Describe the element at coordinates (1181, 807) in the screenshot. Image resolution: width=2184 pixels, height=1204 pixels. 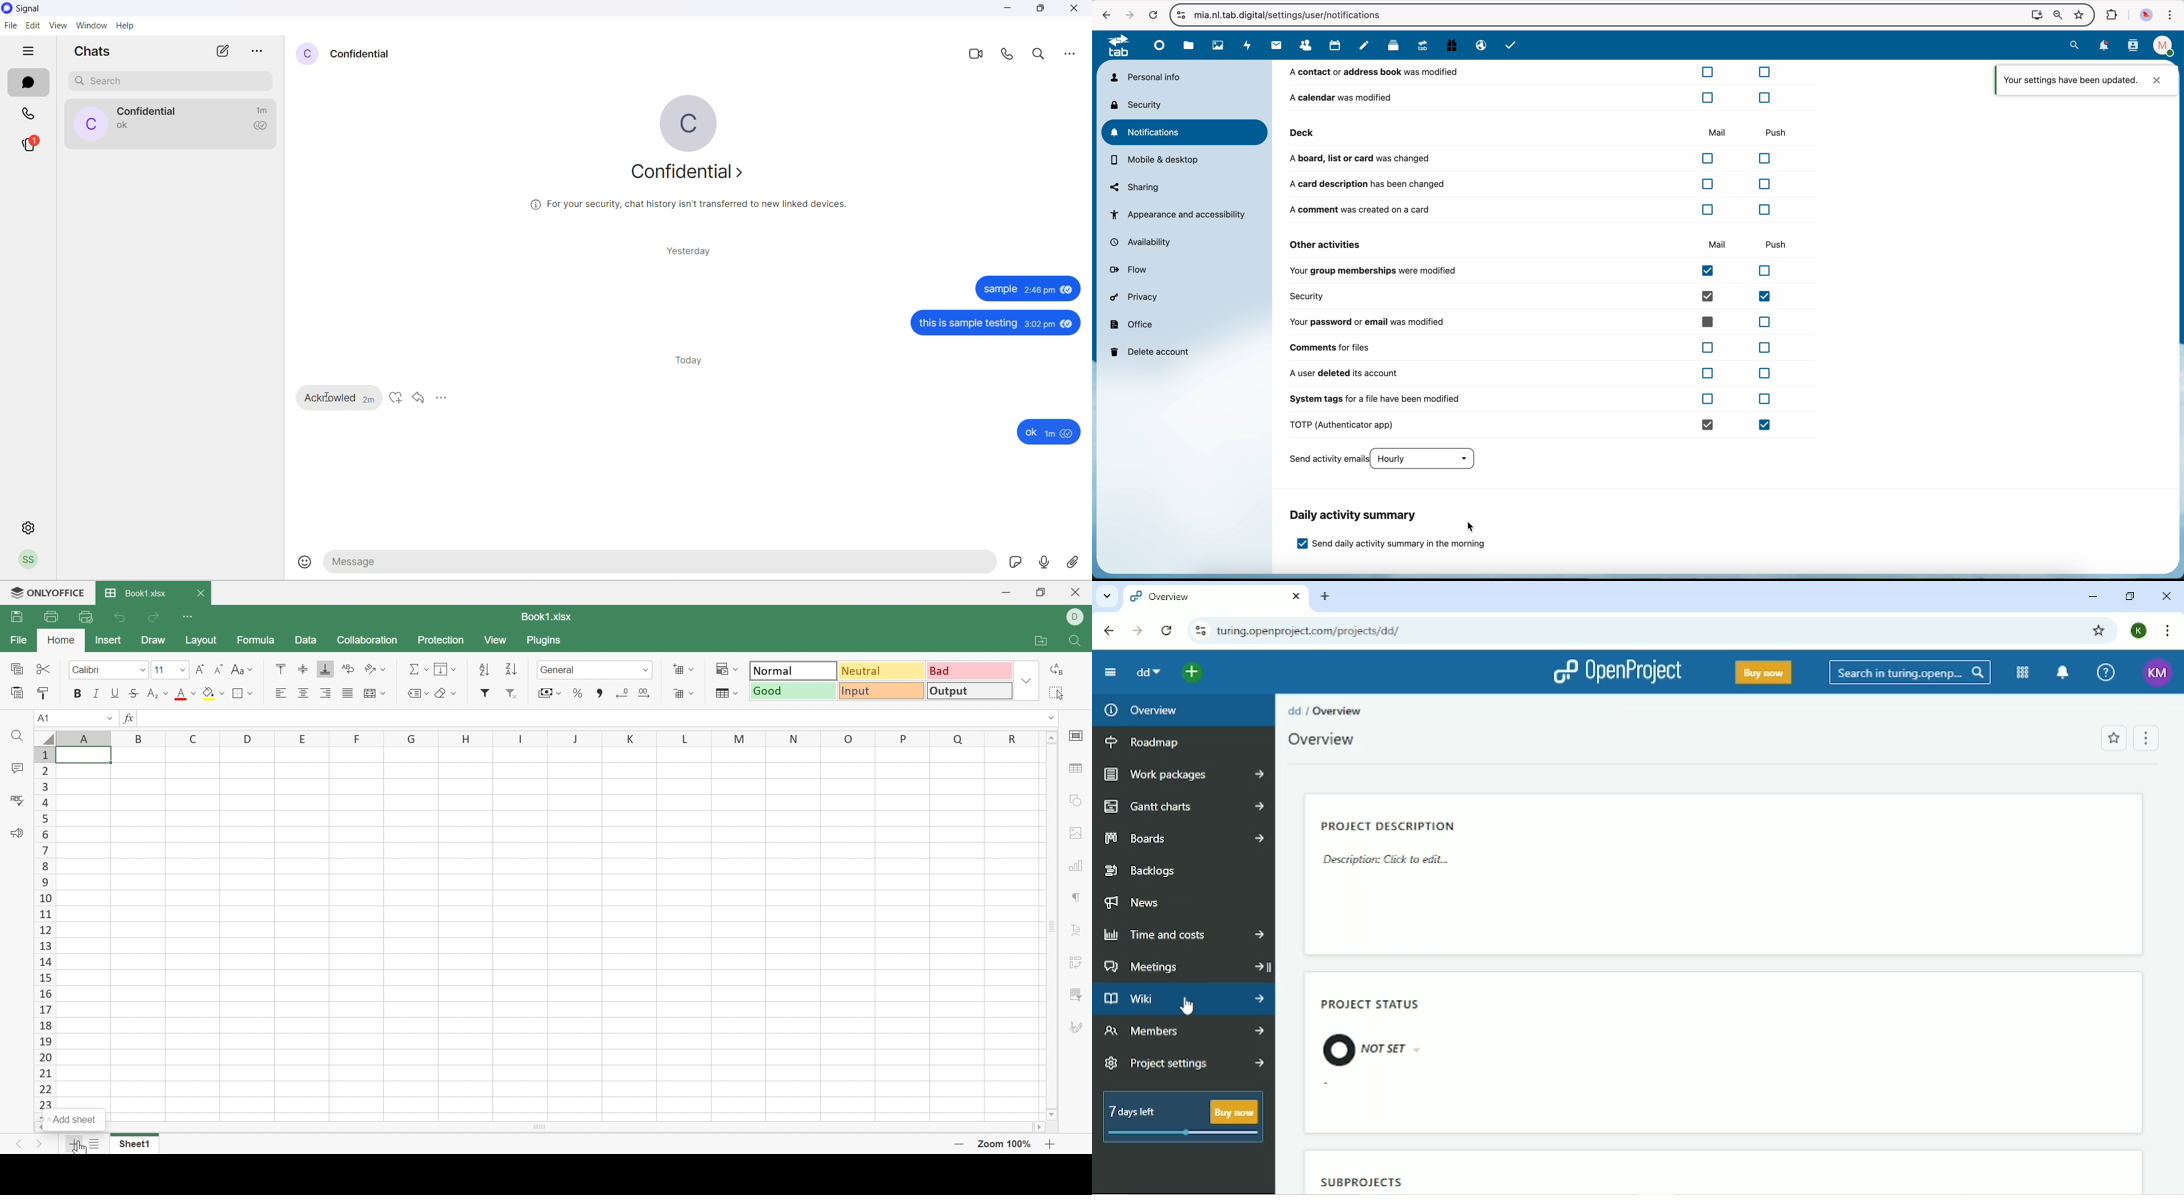
I see `Gantt charts` at that location.